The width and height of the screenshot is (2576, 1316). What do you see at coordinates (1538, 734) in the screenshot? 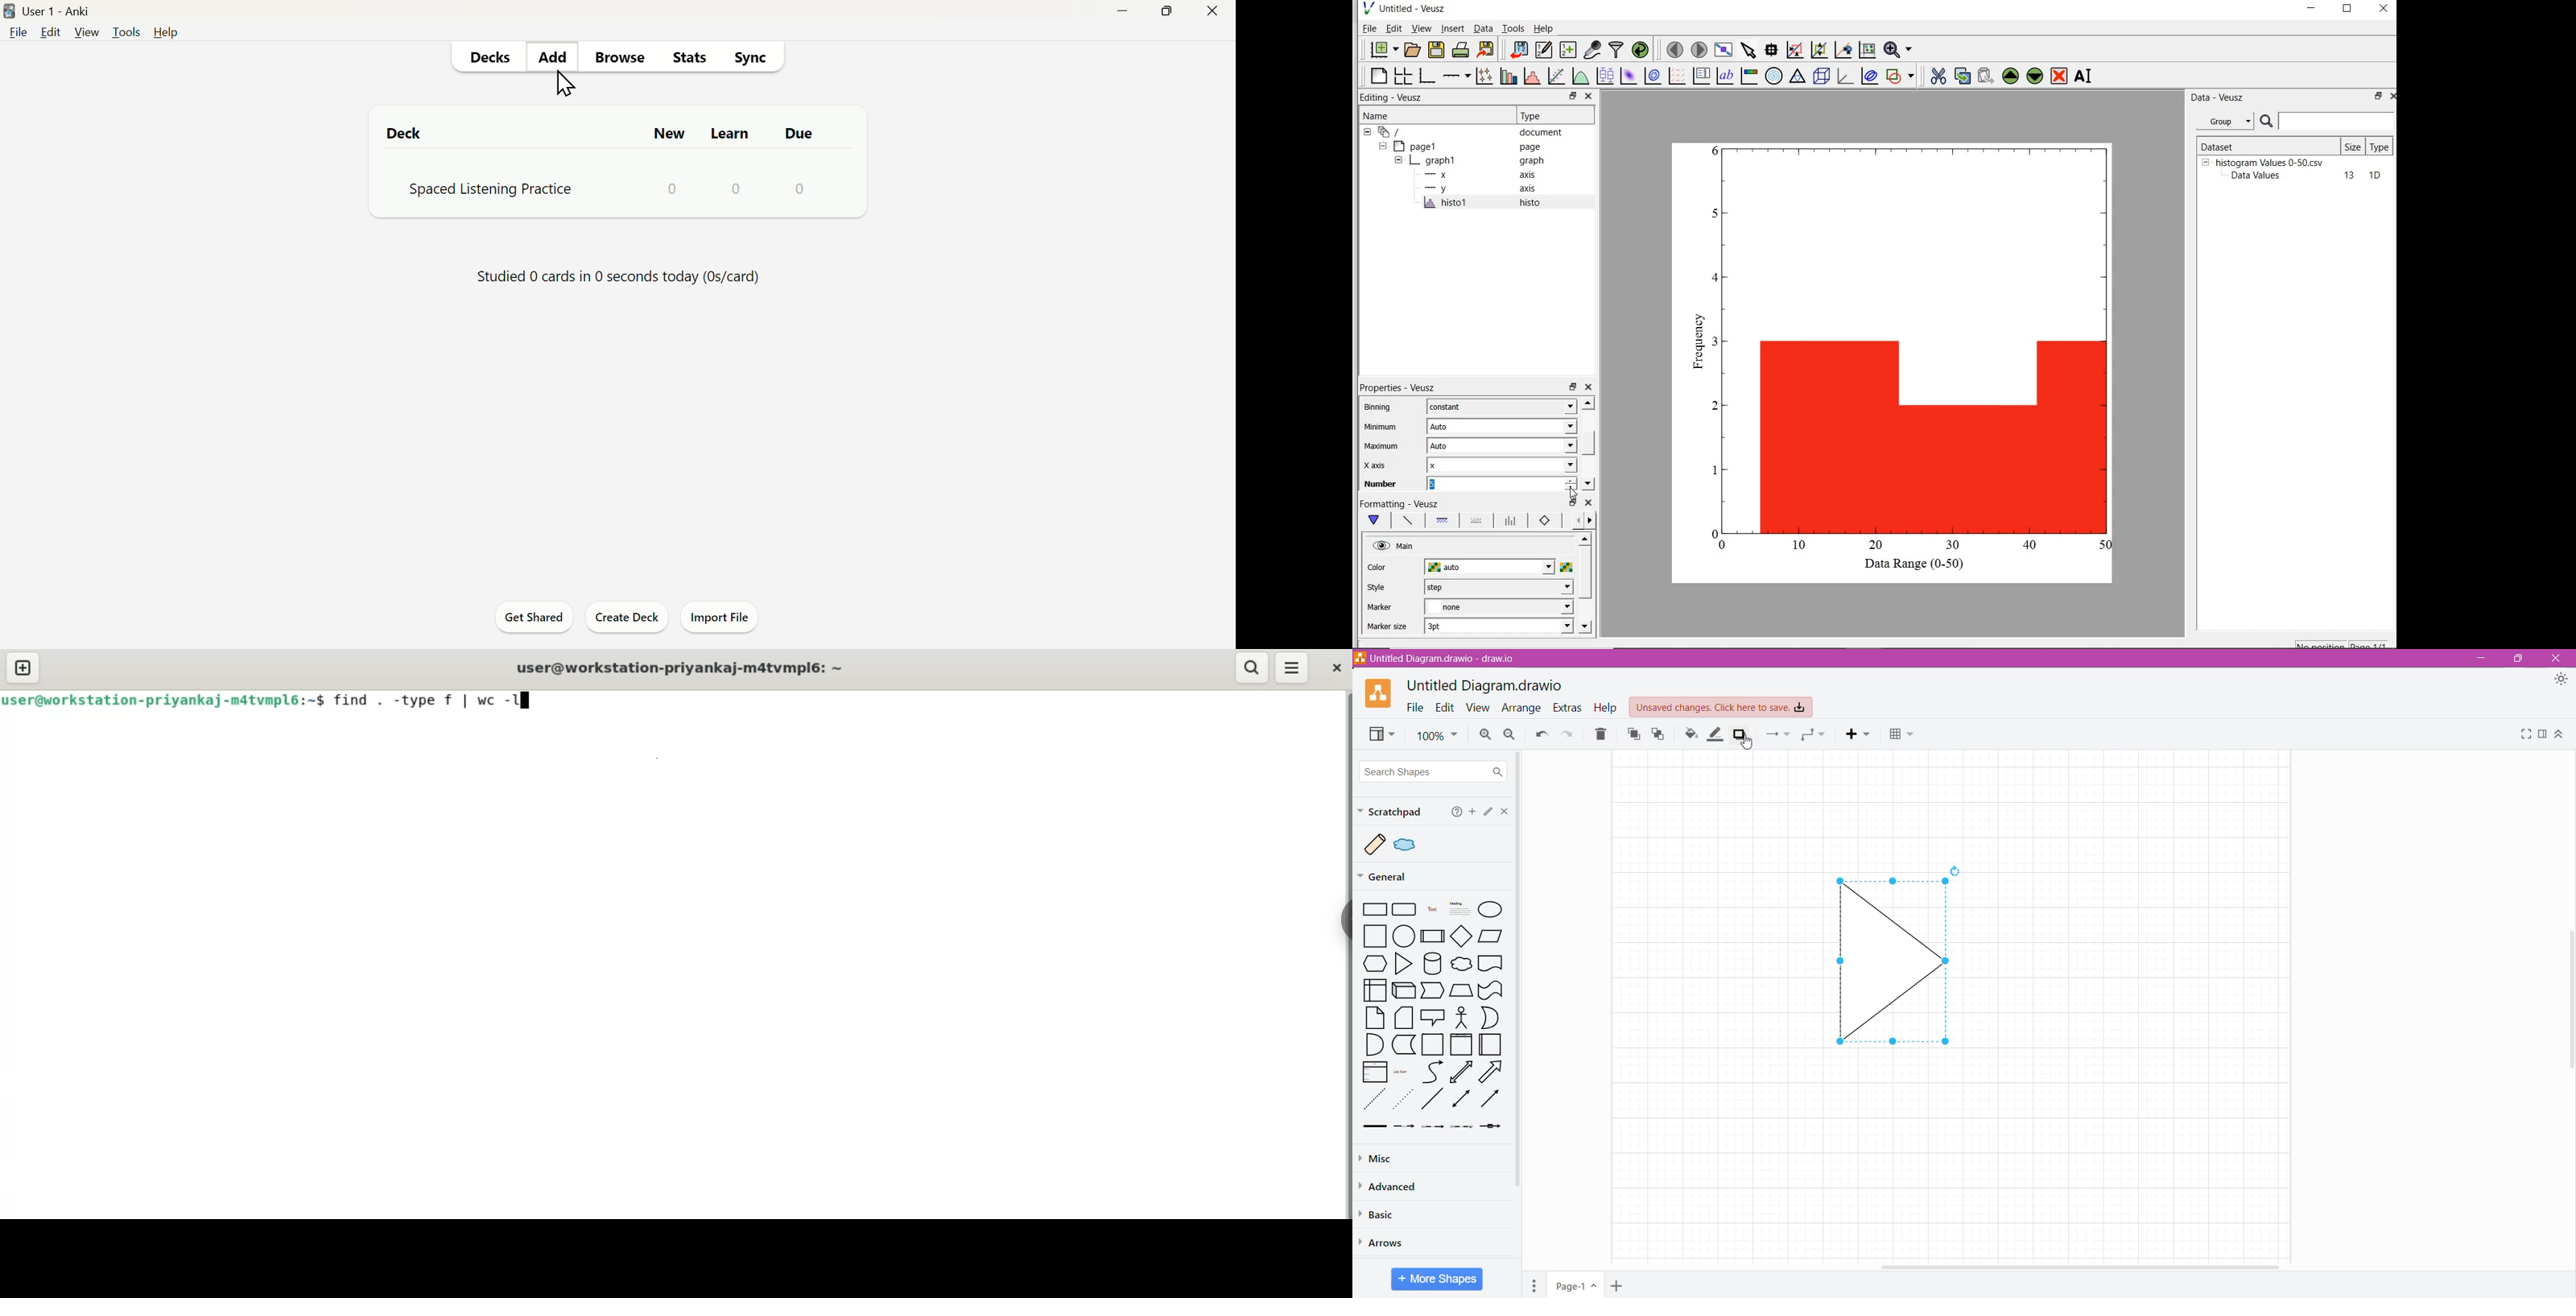
I see `Undo` at bounding box center [1538, 734].